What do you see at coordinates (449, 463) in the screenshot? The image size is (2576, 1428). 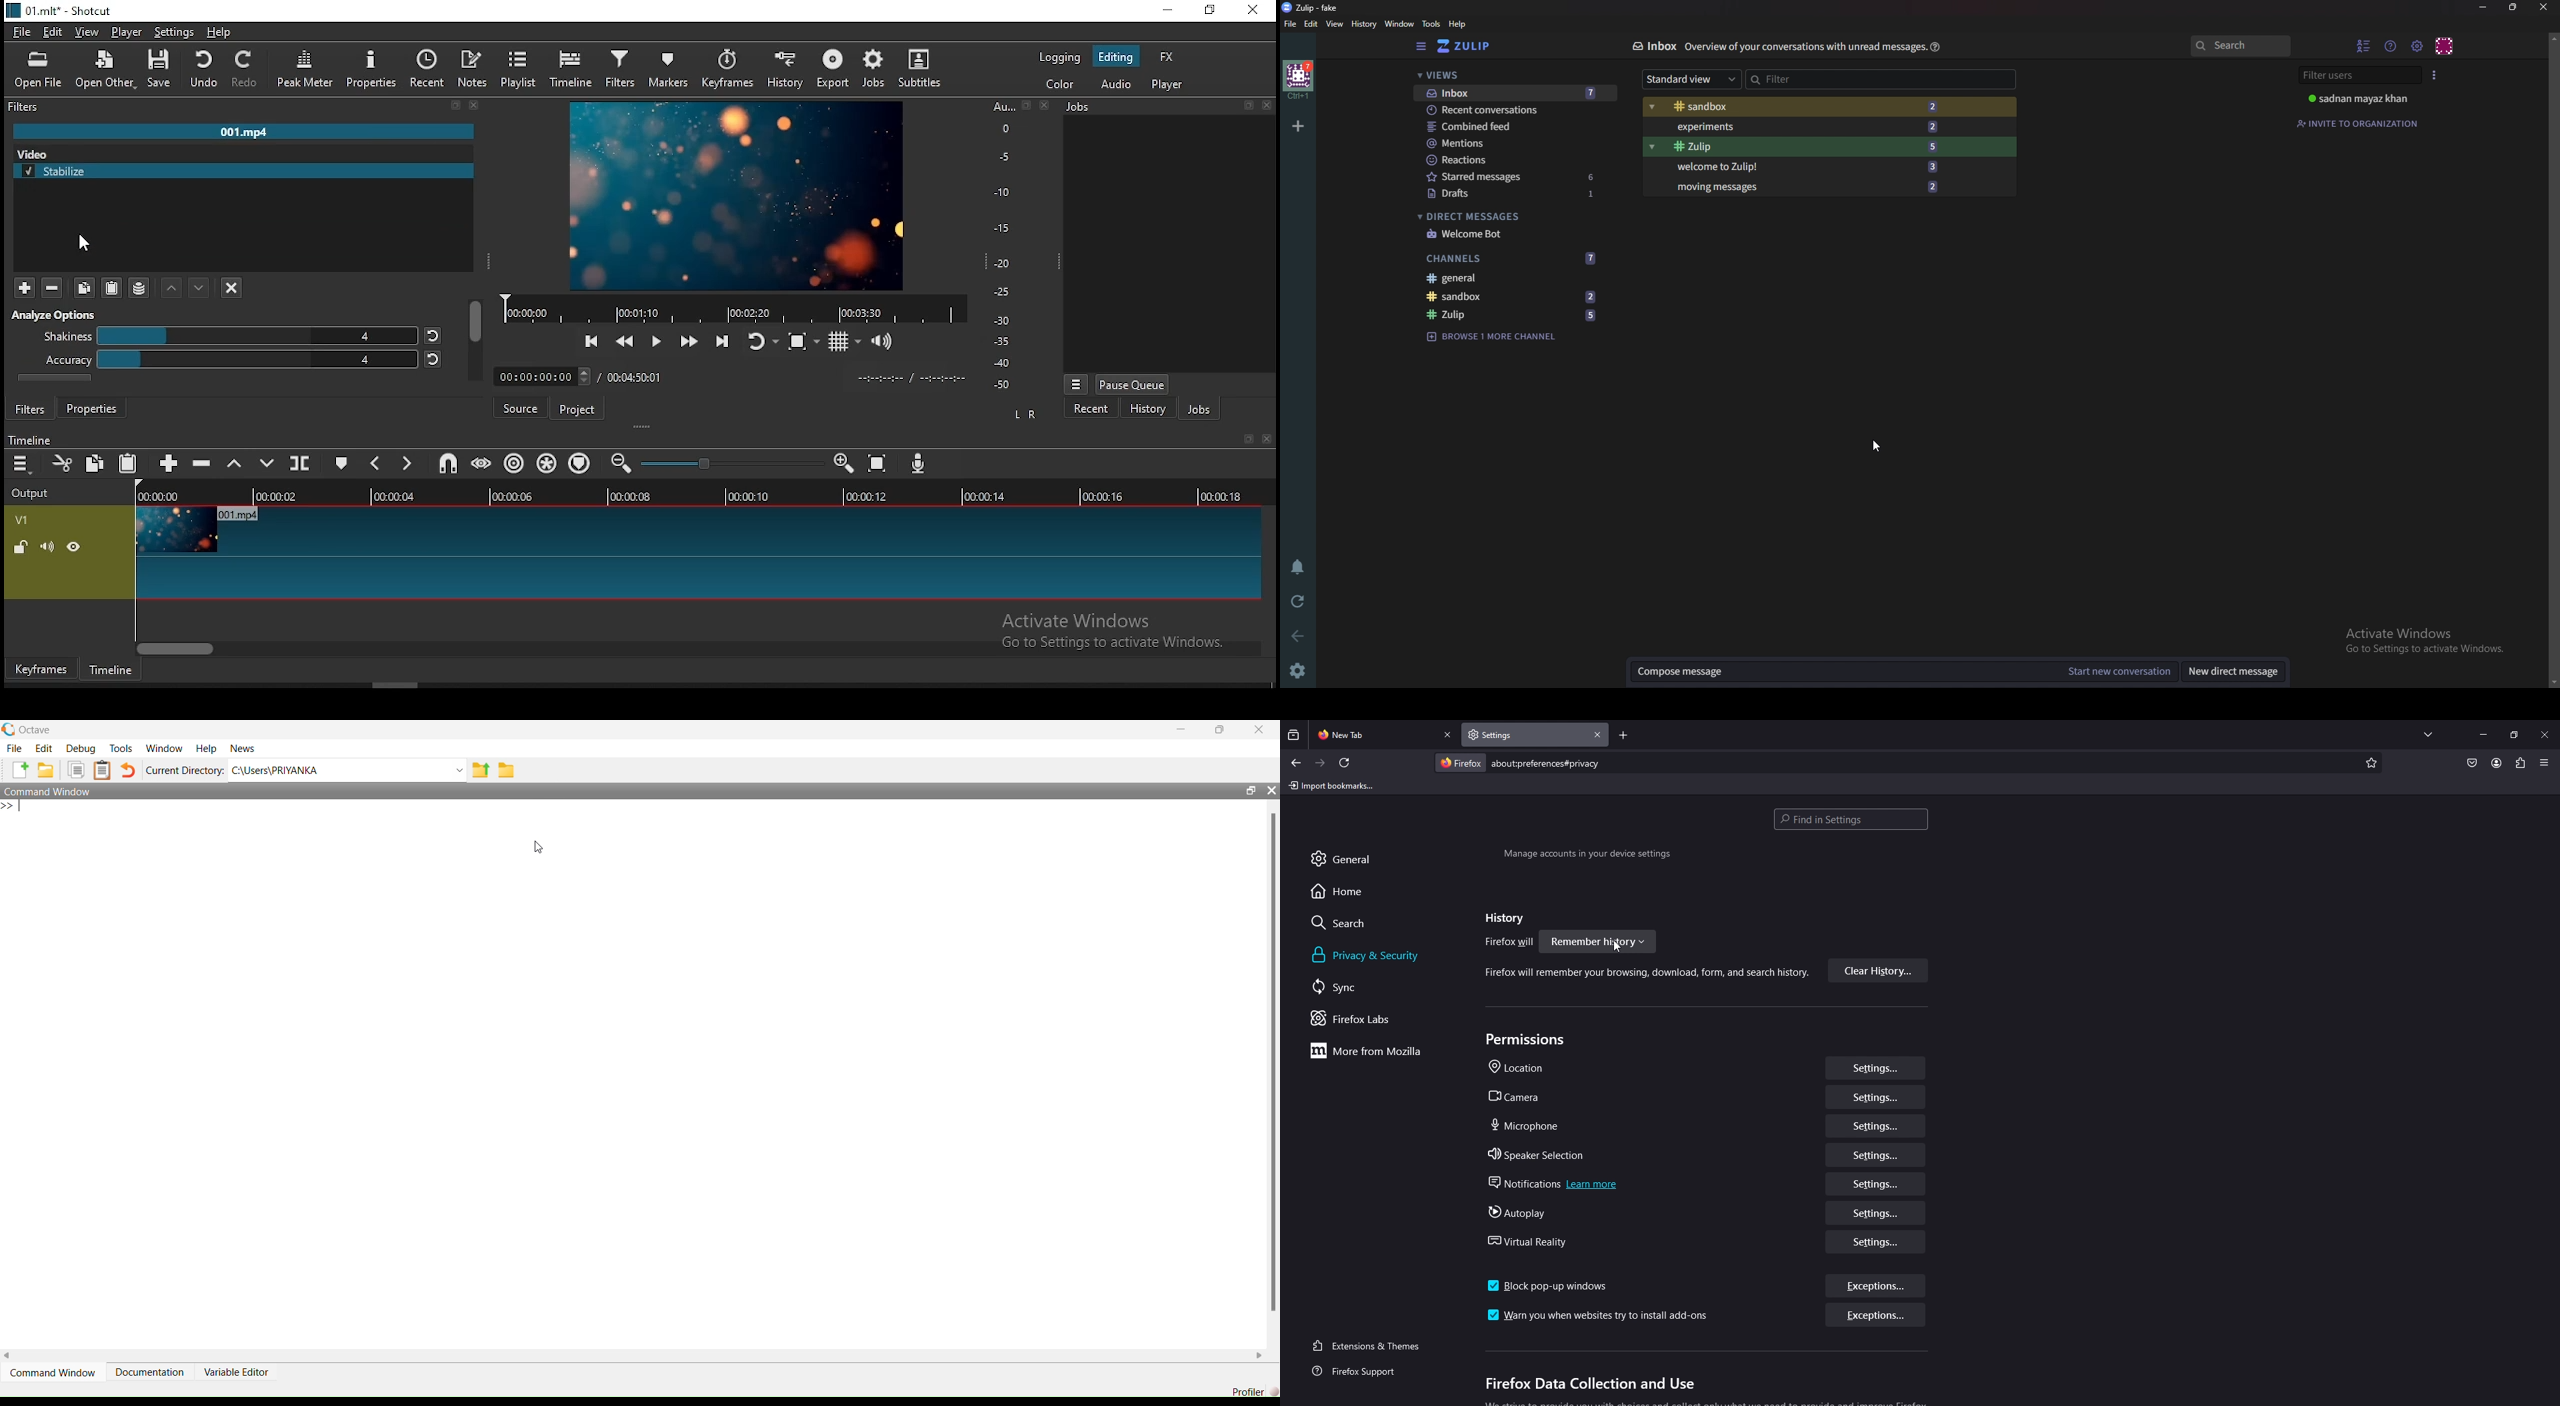 I see `snap` at bounding box center [449, 463].